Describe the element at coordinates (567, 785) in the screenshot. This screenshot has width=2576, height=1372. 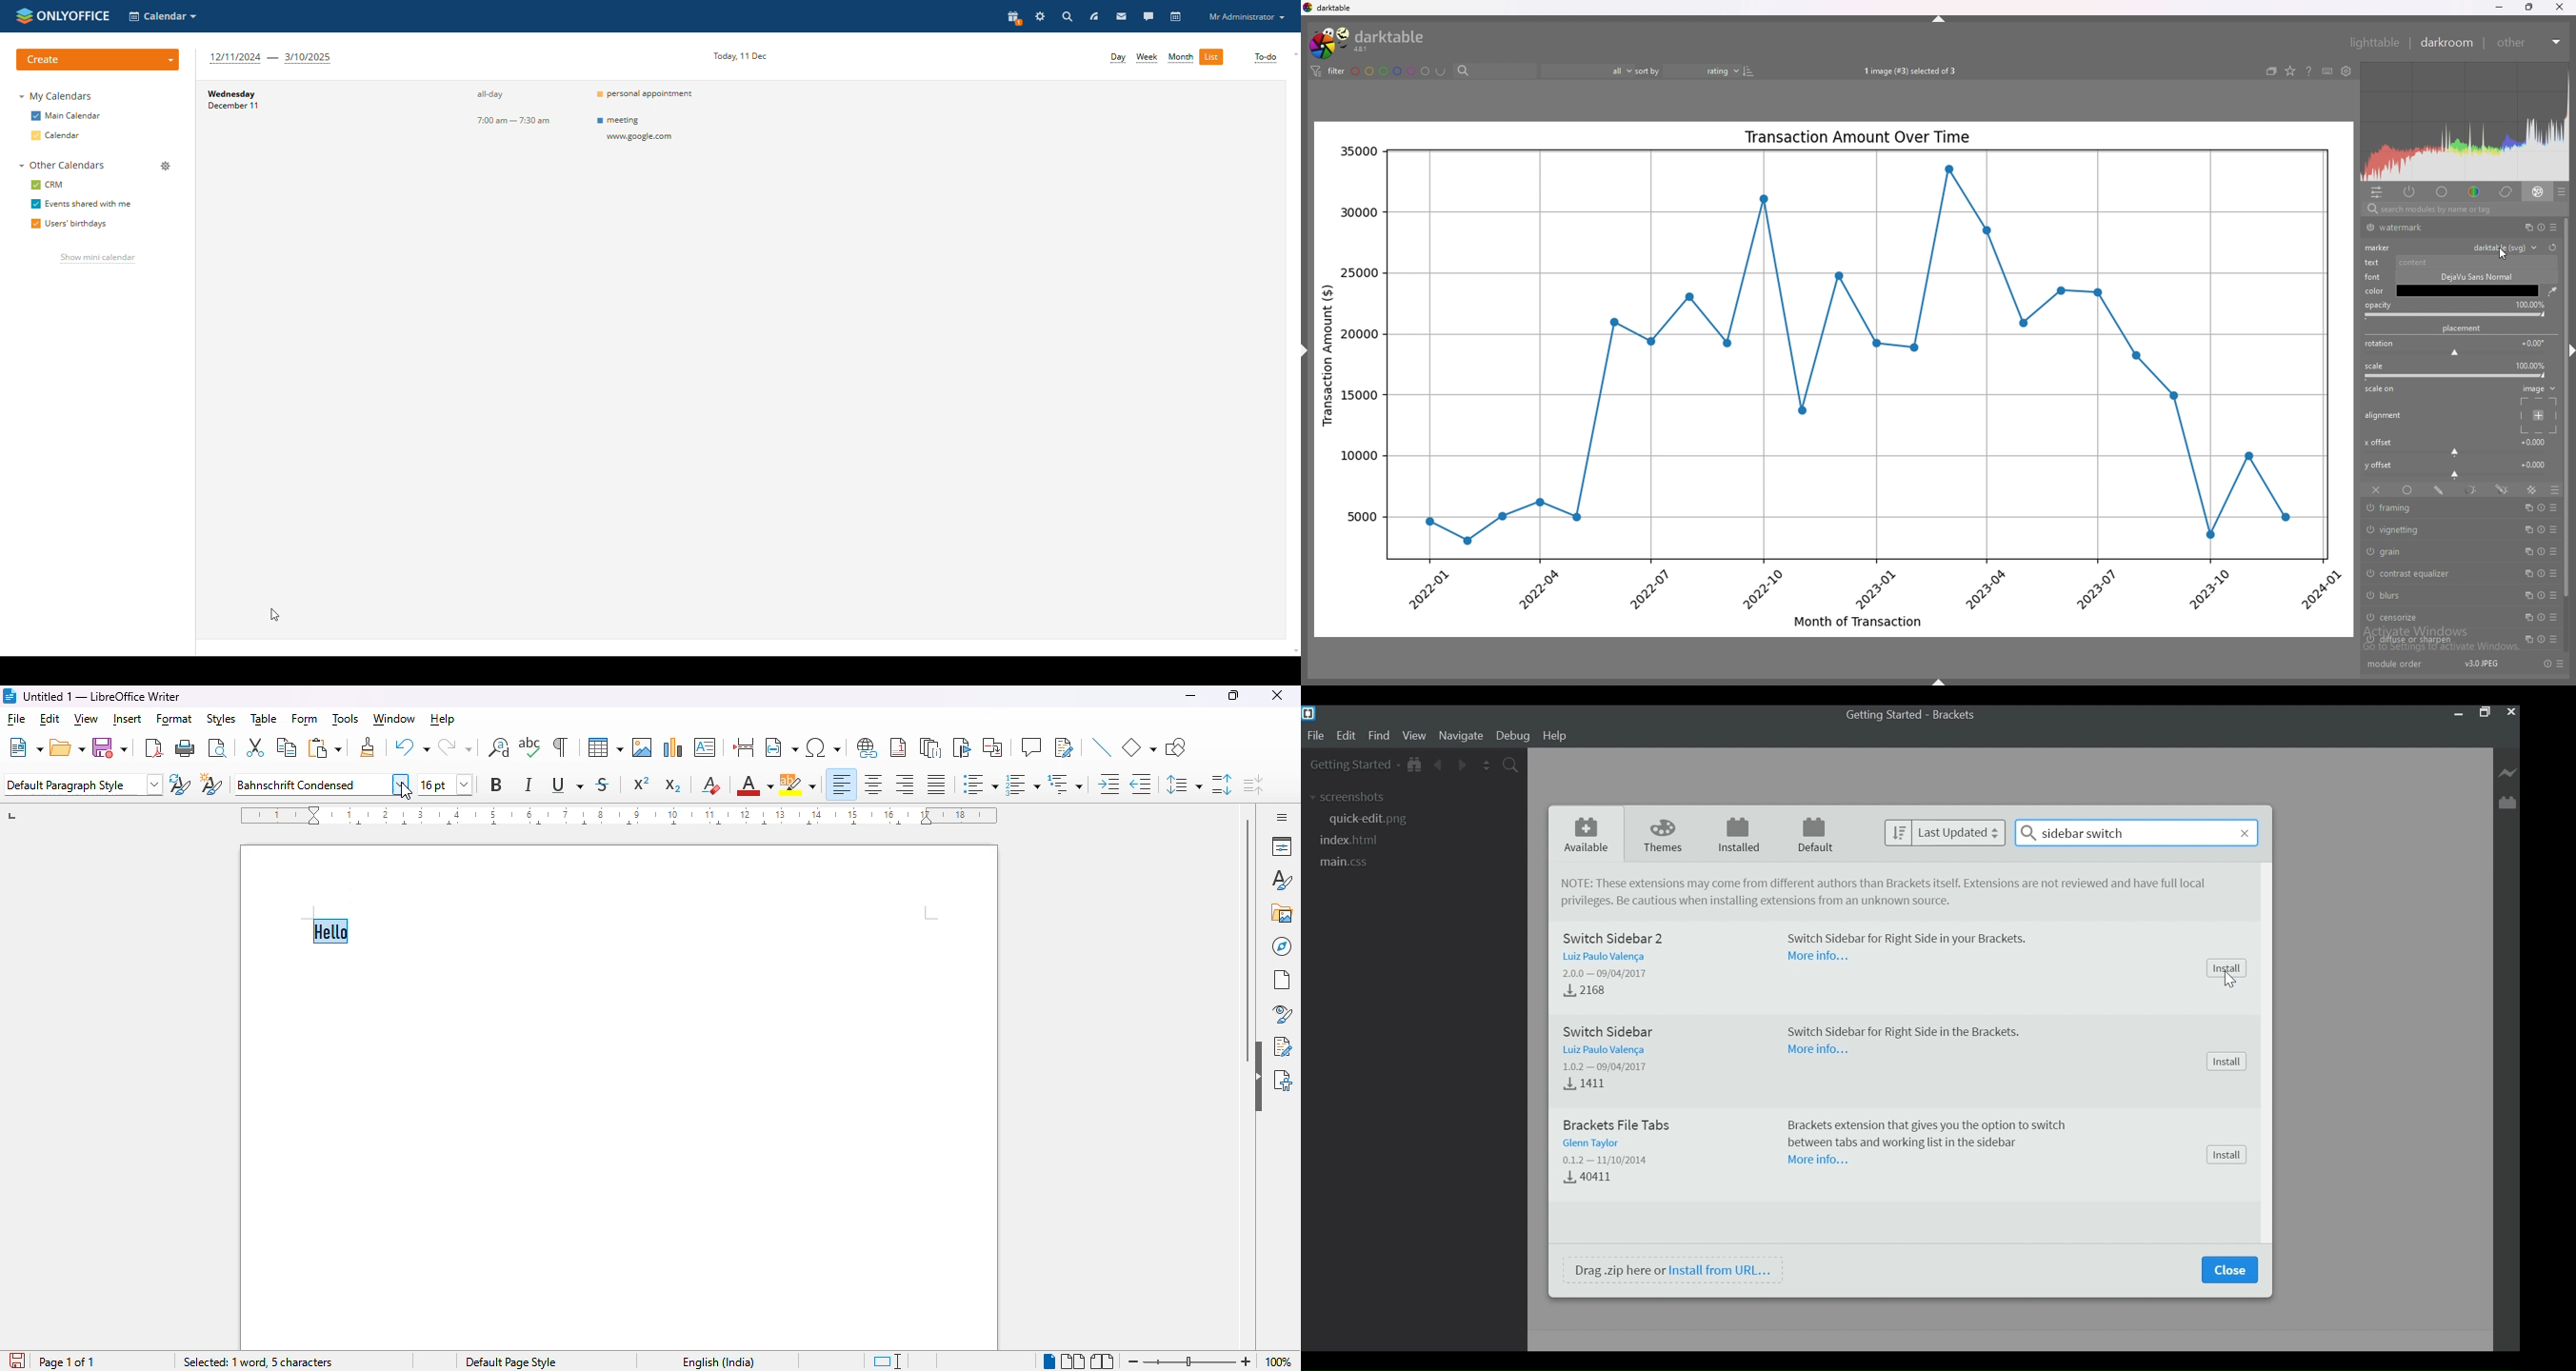
I see `underline` at that location.